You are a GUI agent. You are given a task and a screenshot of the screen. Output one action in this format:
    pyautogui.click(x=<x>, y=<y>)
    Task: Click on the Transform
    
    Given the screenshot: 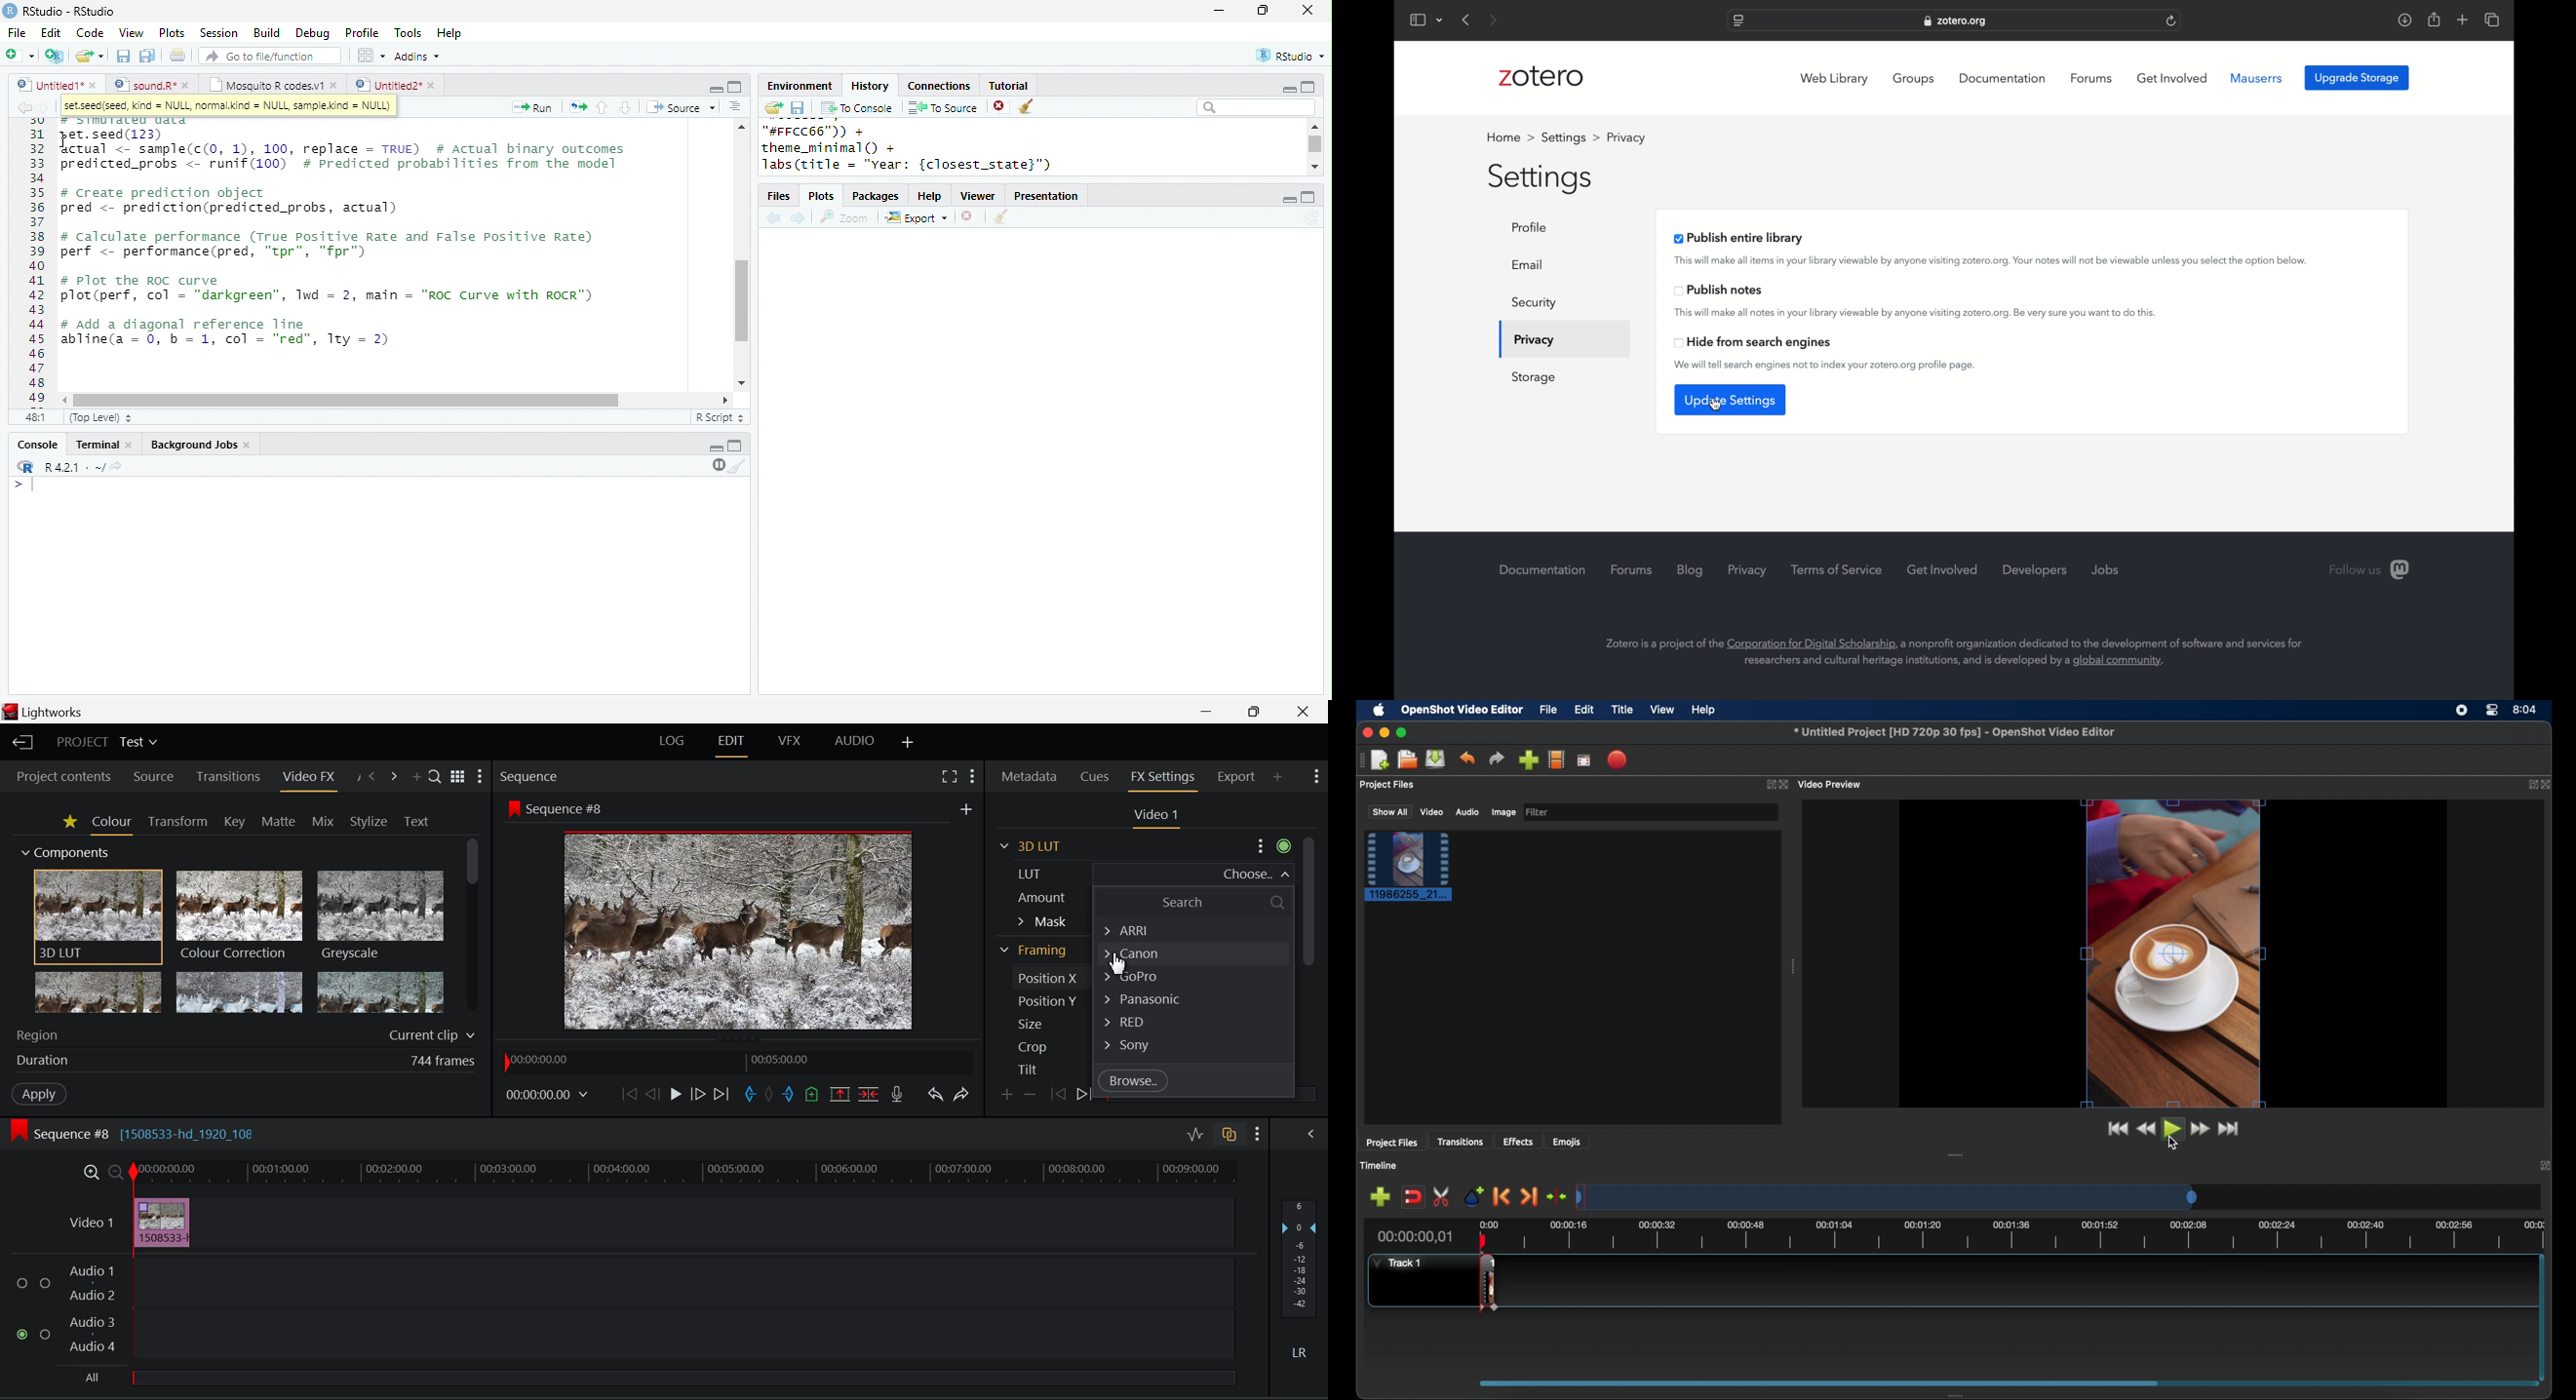 What is the action you would take?
    pyautogui.click(x=176, y=822)
    